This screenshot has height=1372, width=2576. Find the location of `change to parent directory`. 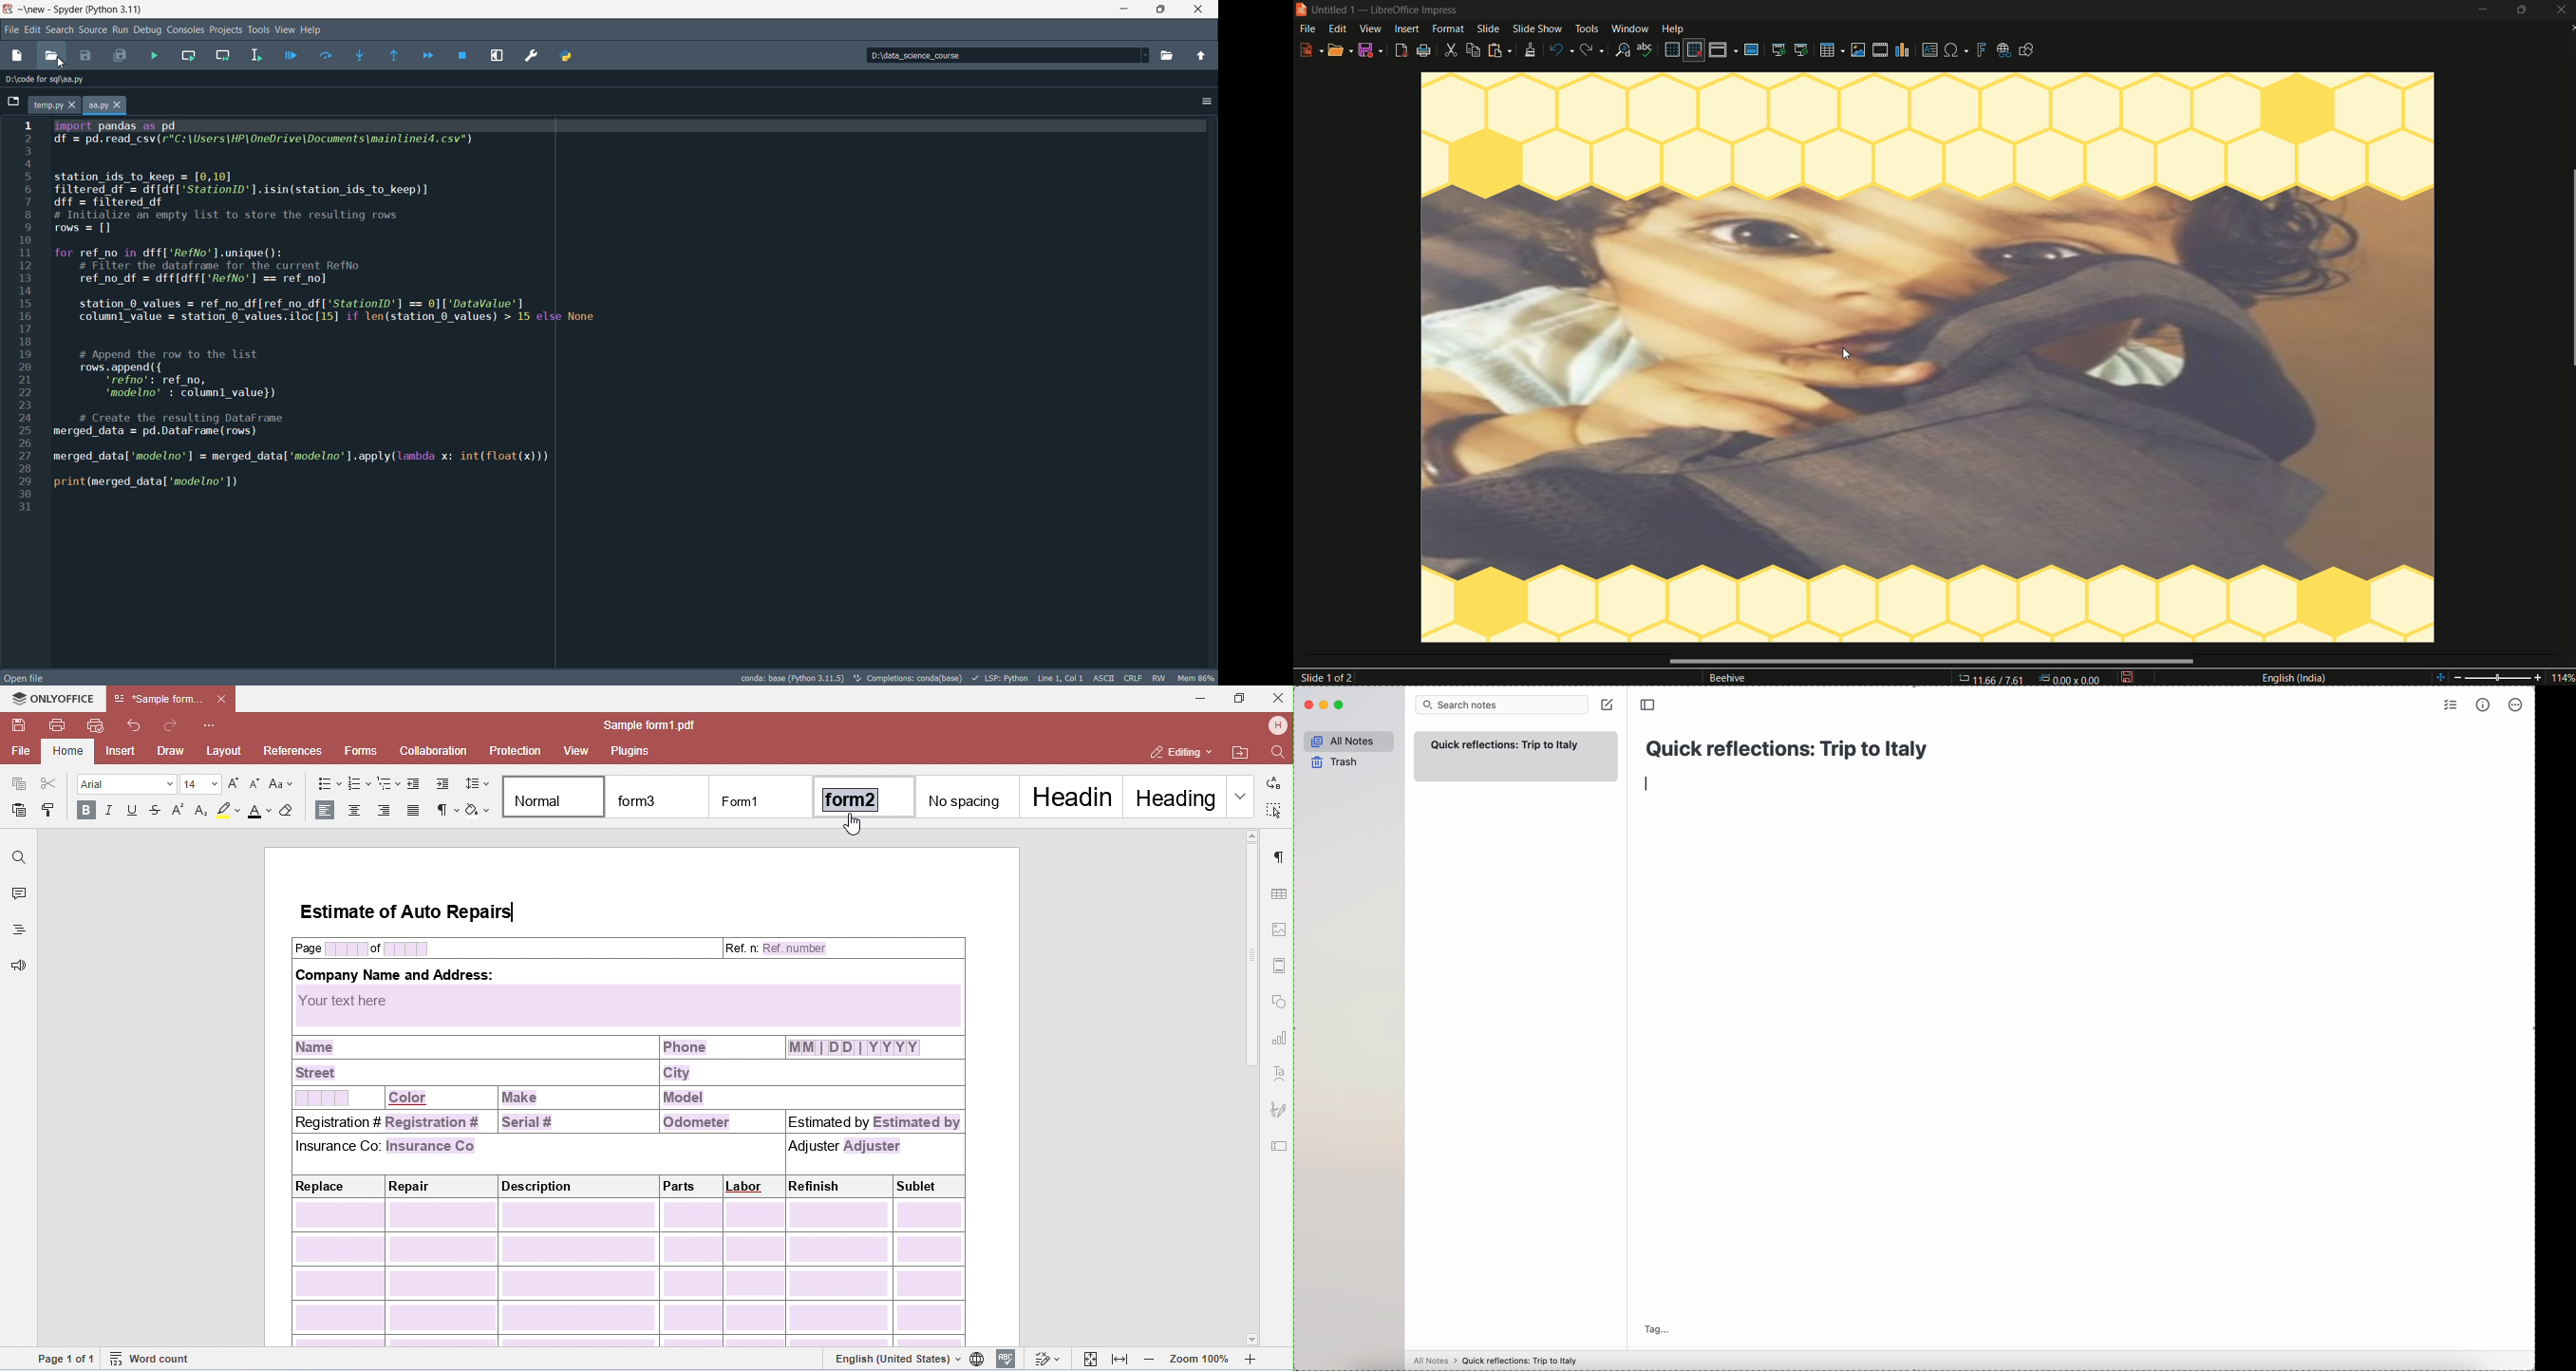

change to parent directory is located at coordinates (1202, 55).